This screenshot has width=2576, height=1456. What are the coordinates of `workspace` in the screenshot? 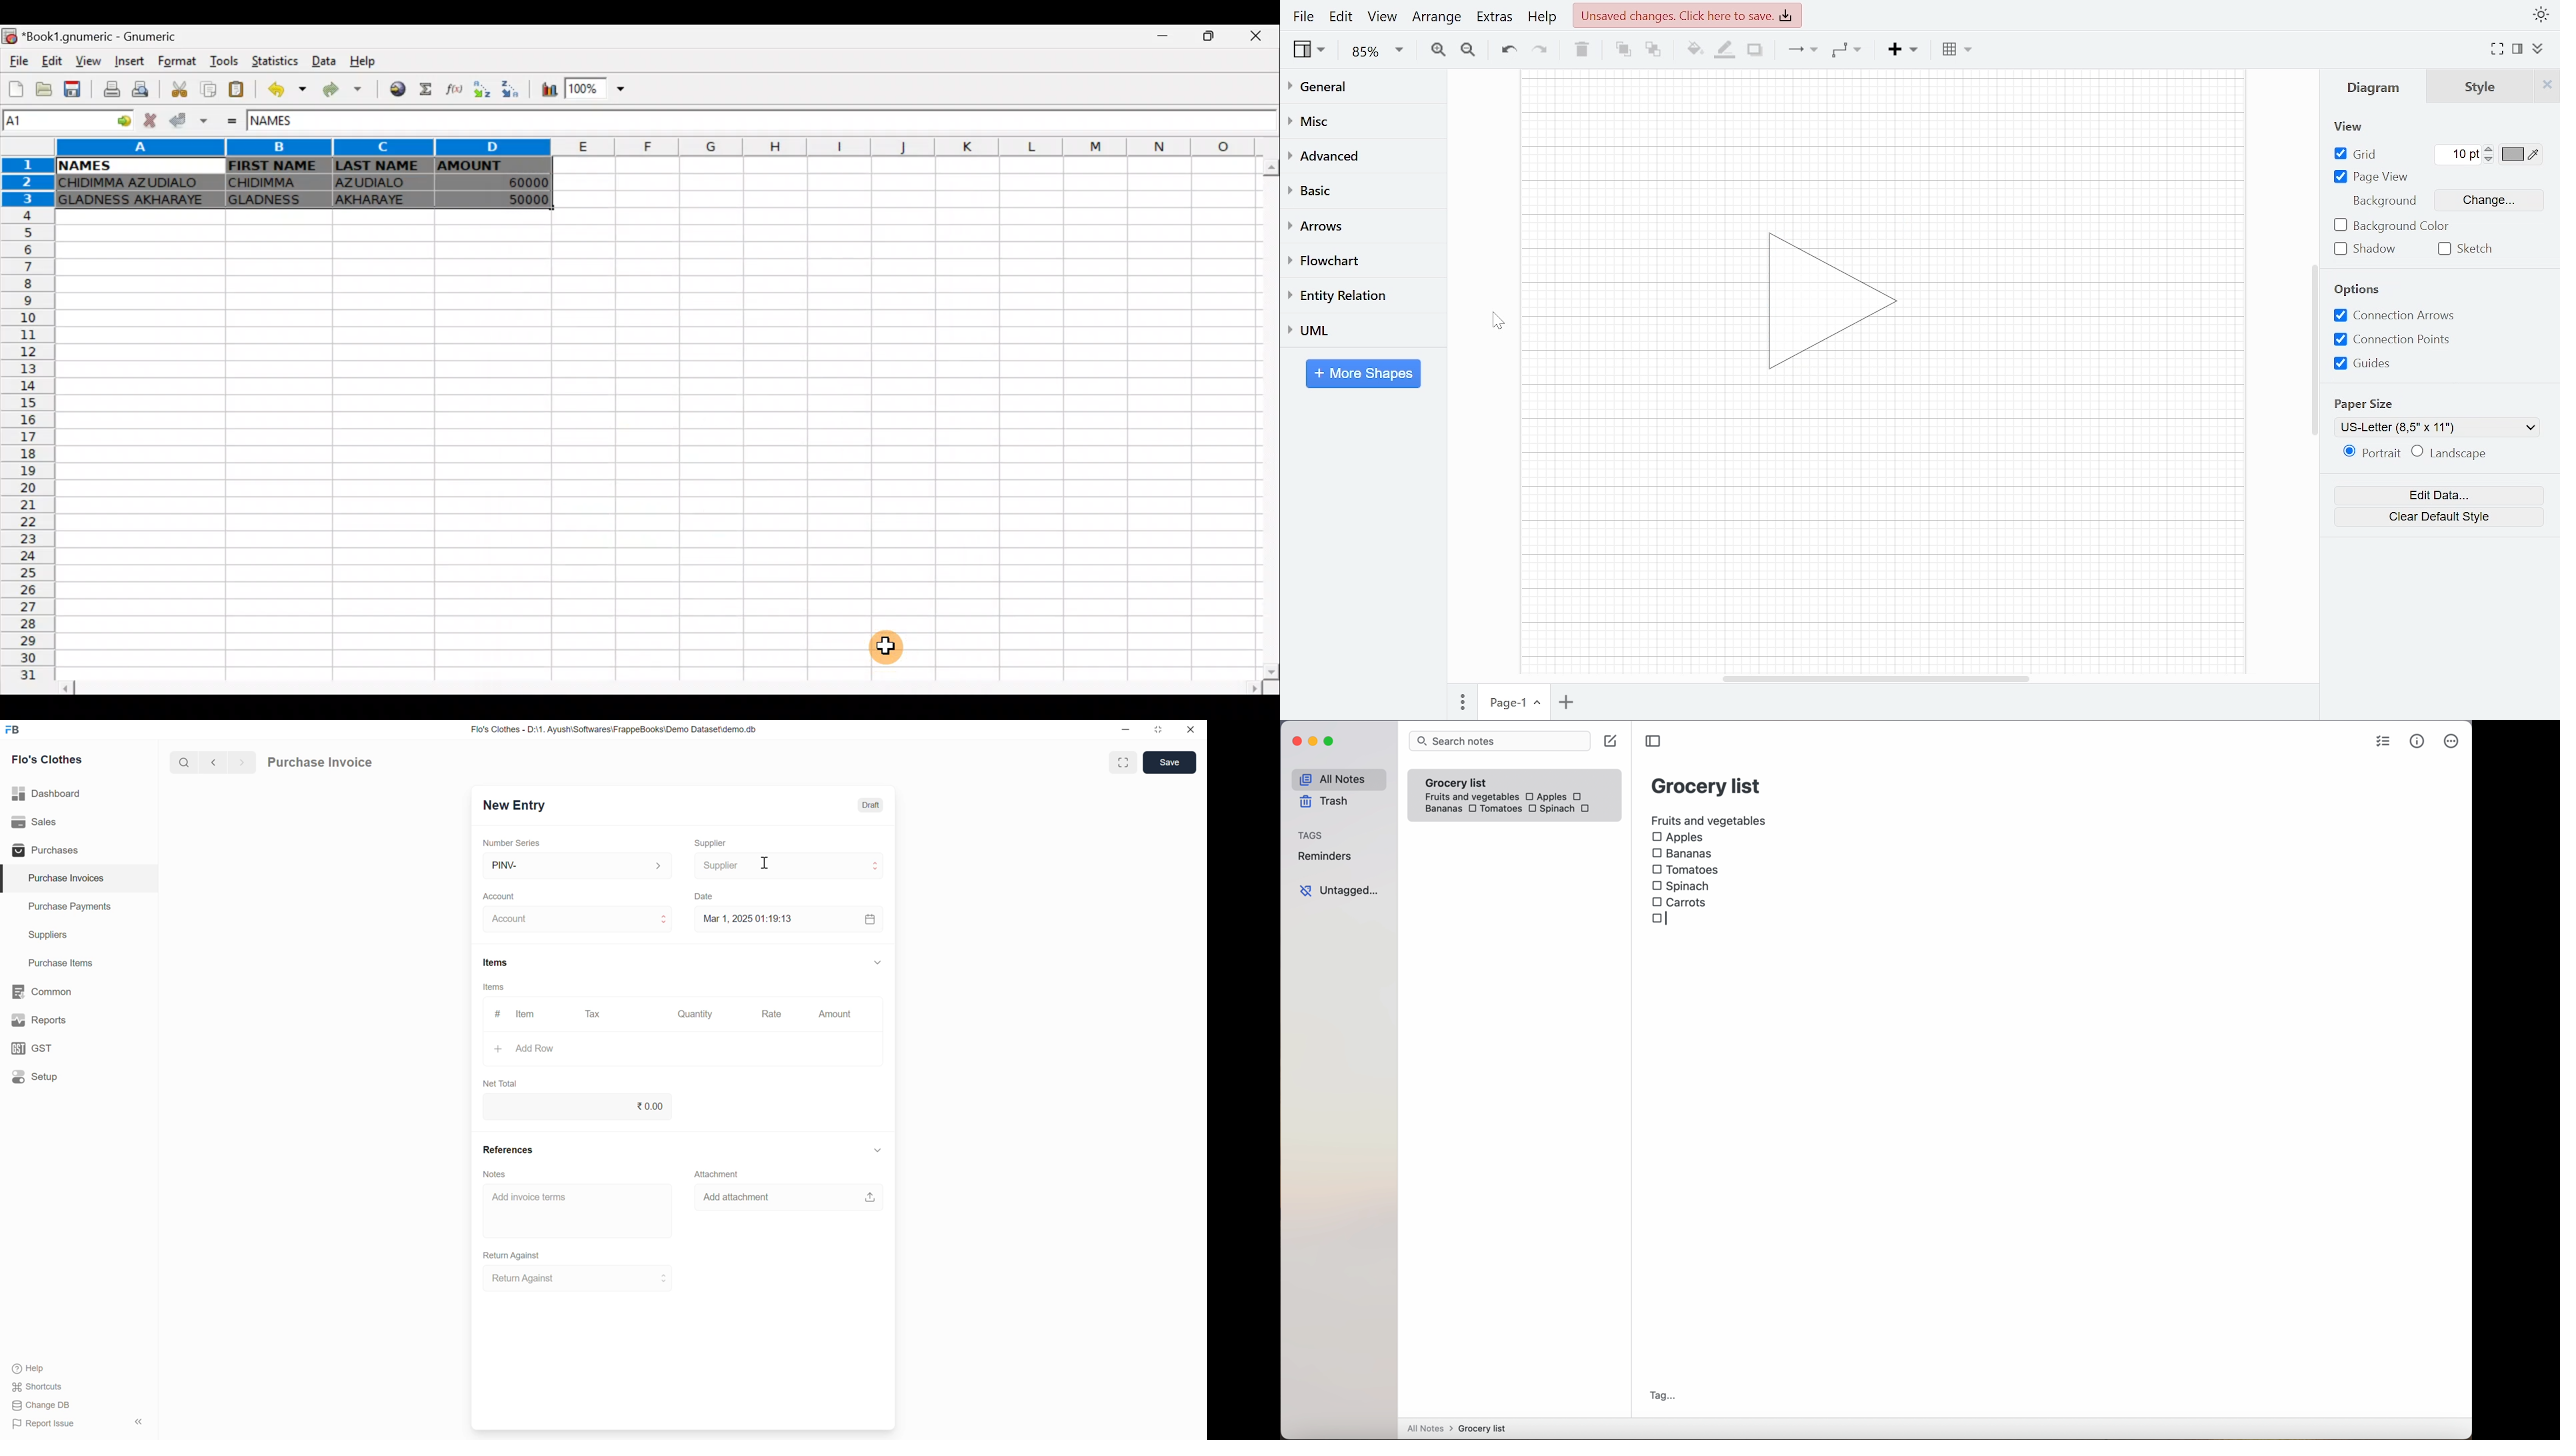 It's located at (2099, 302).